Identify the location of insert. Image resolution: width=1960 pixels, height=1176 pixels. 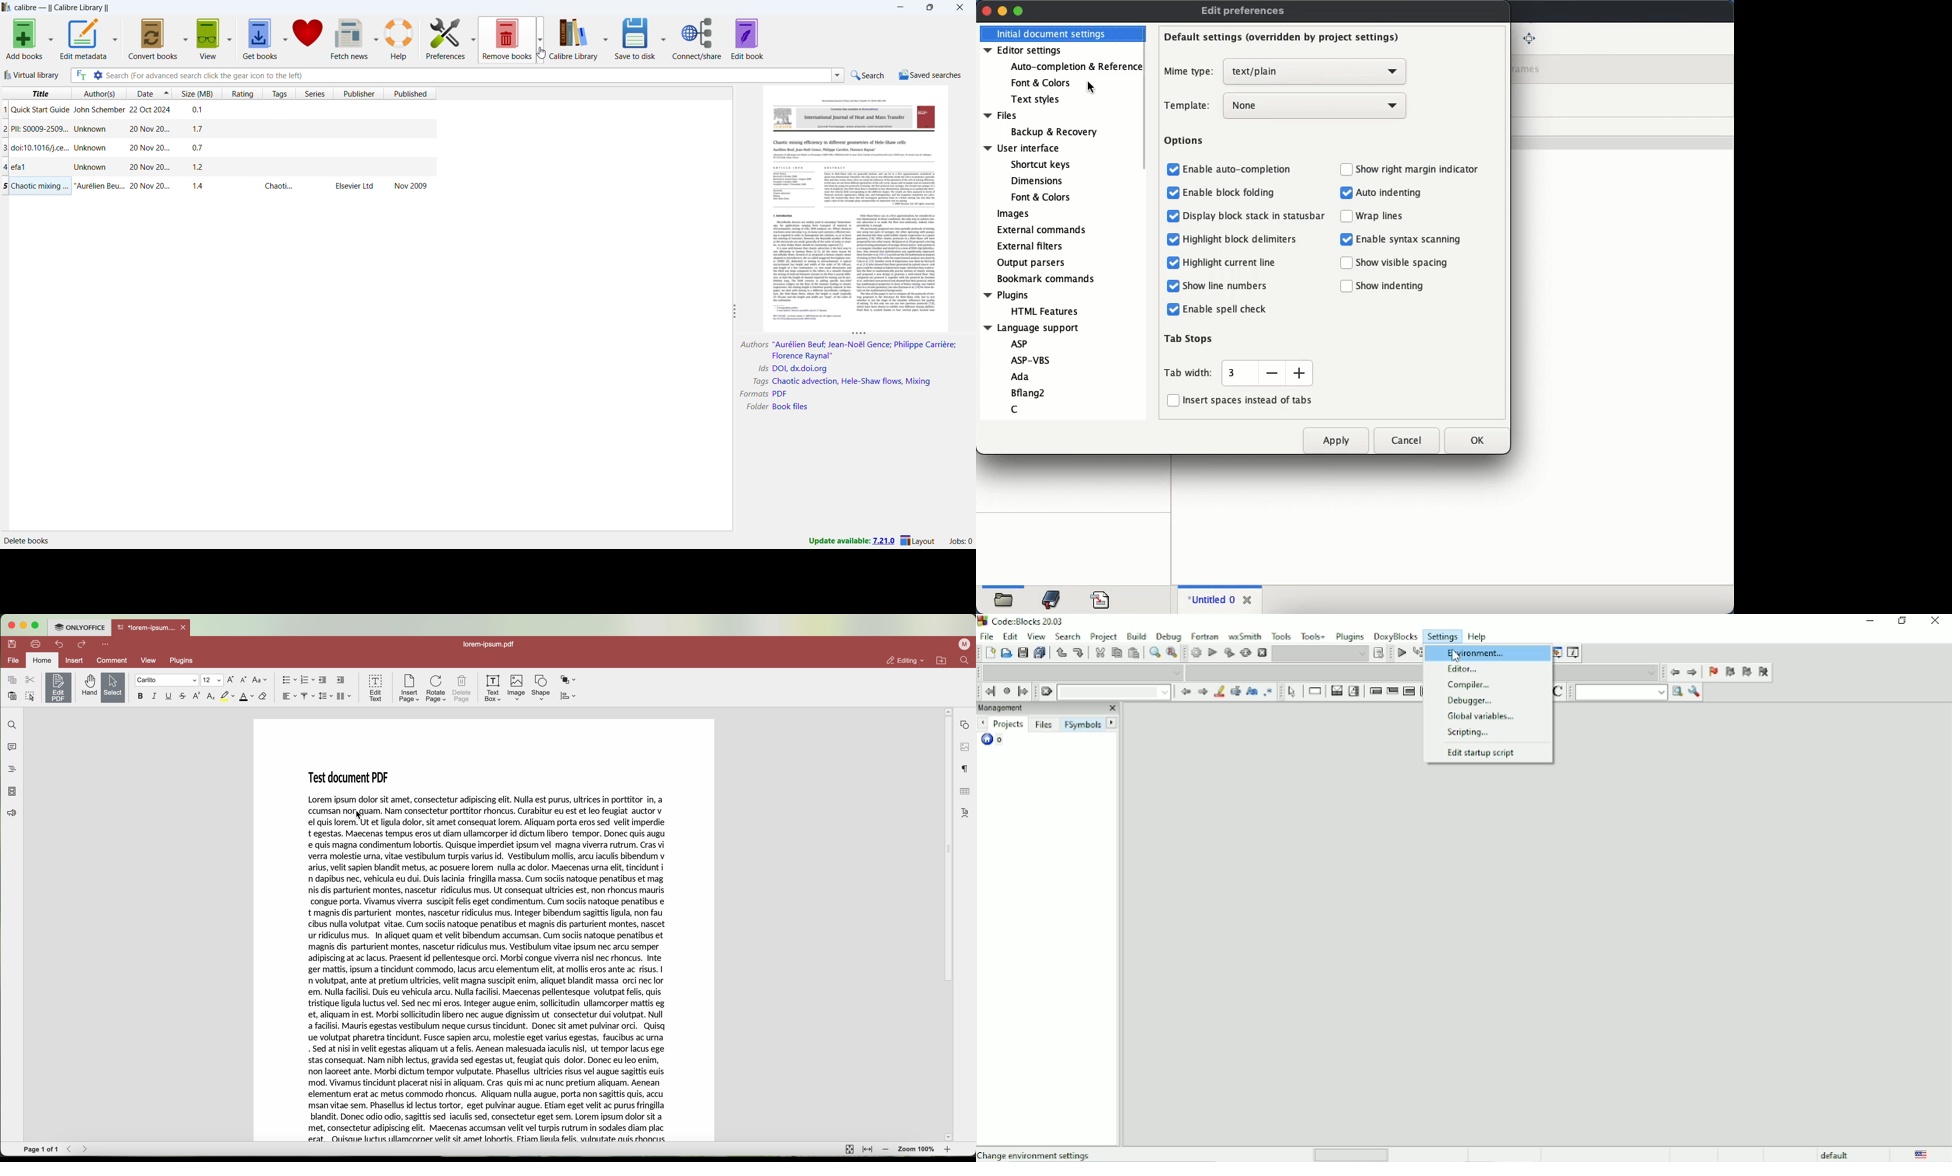
(74, 661).